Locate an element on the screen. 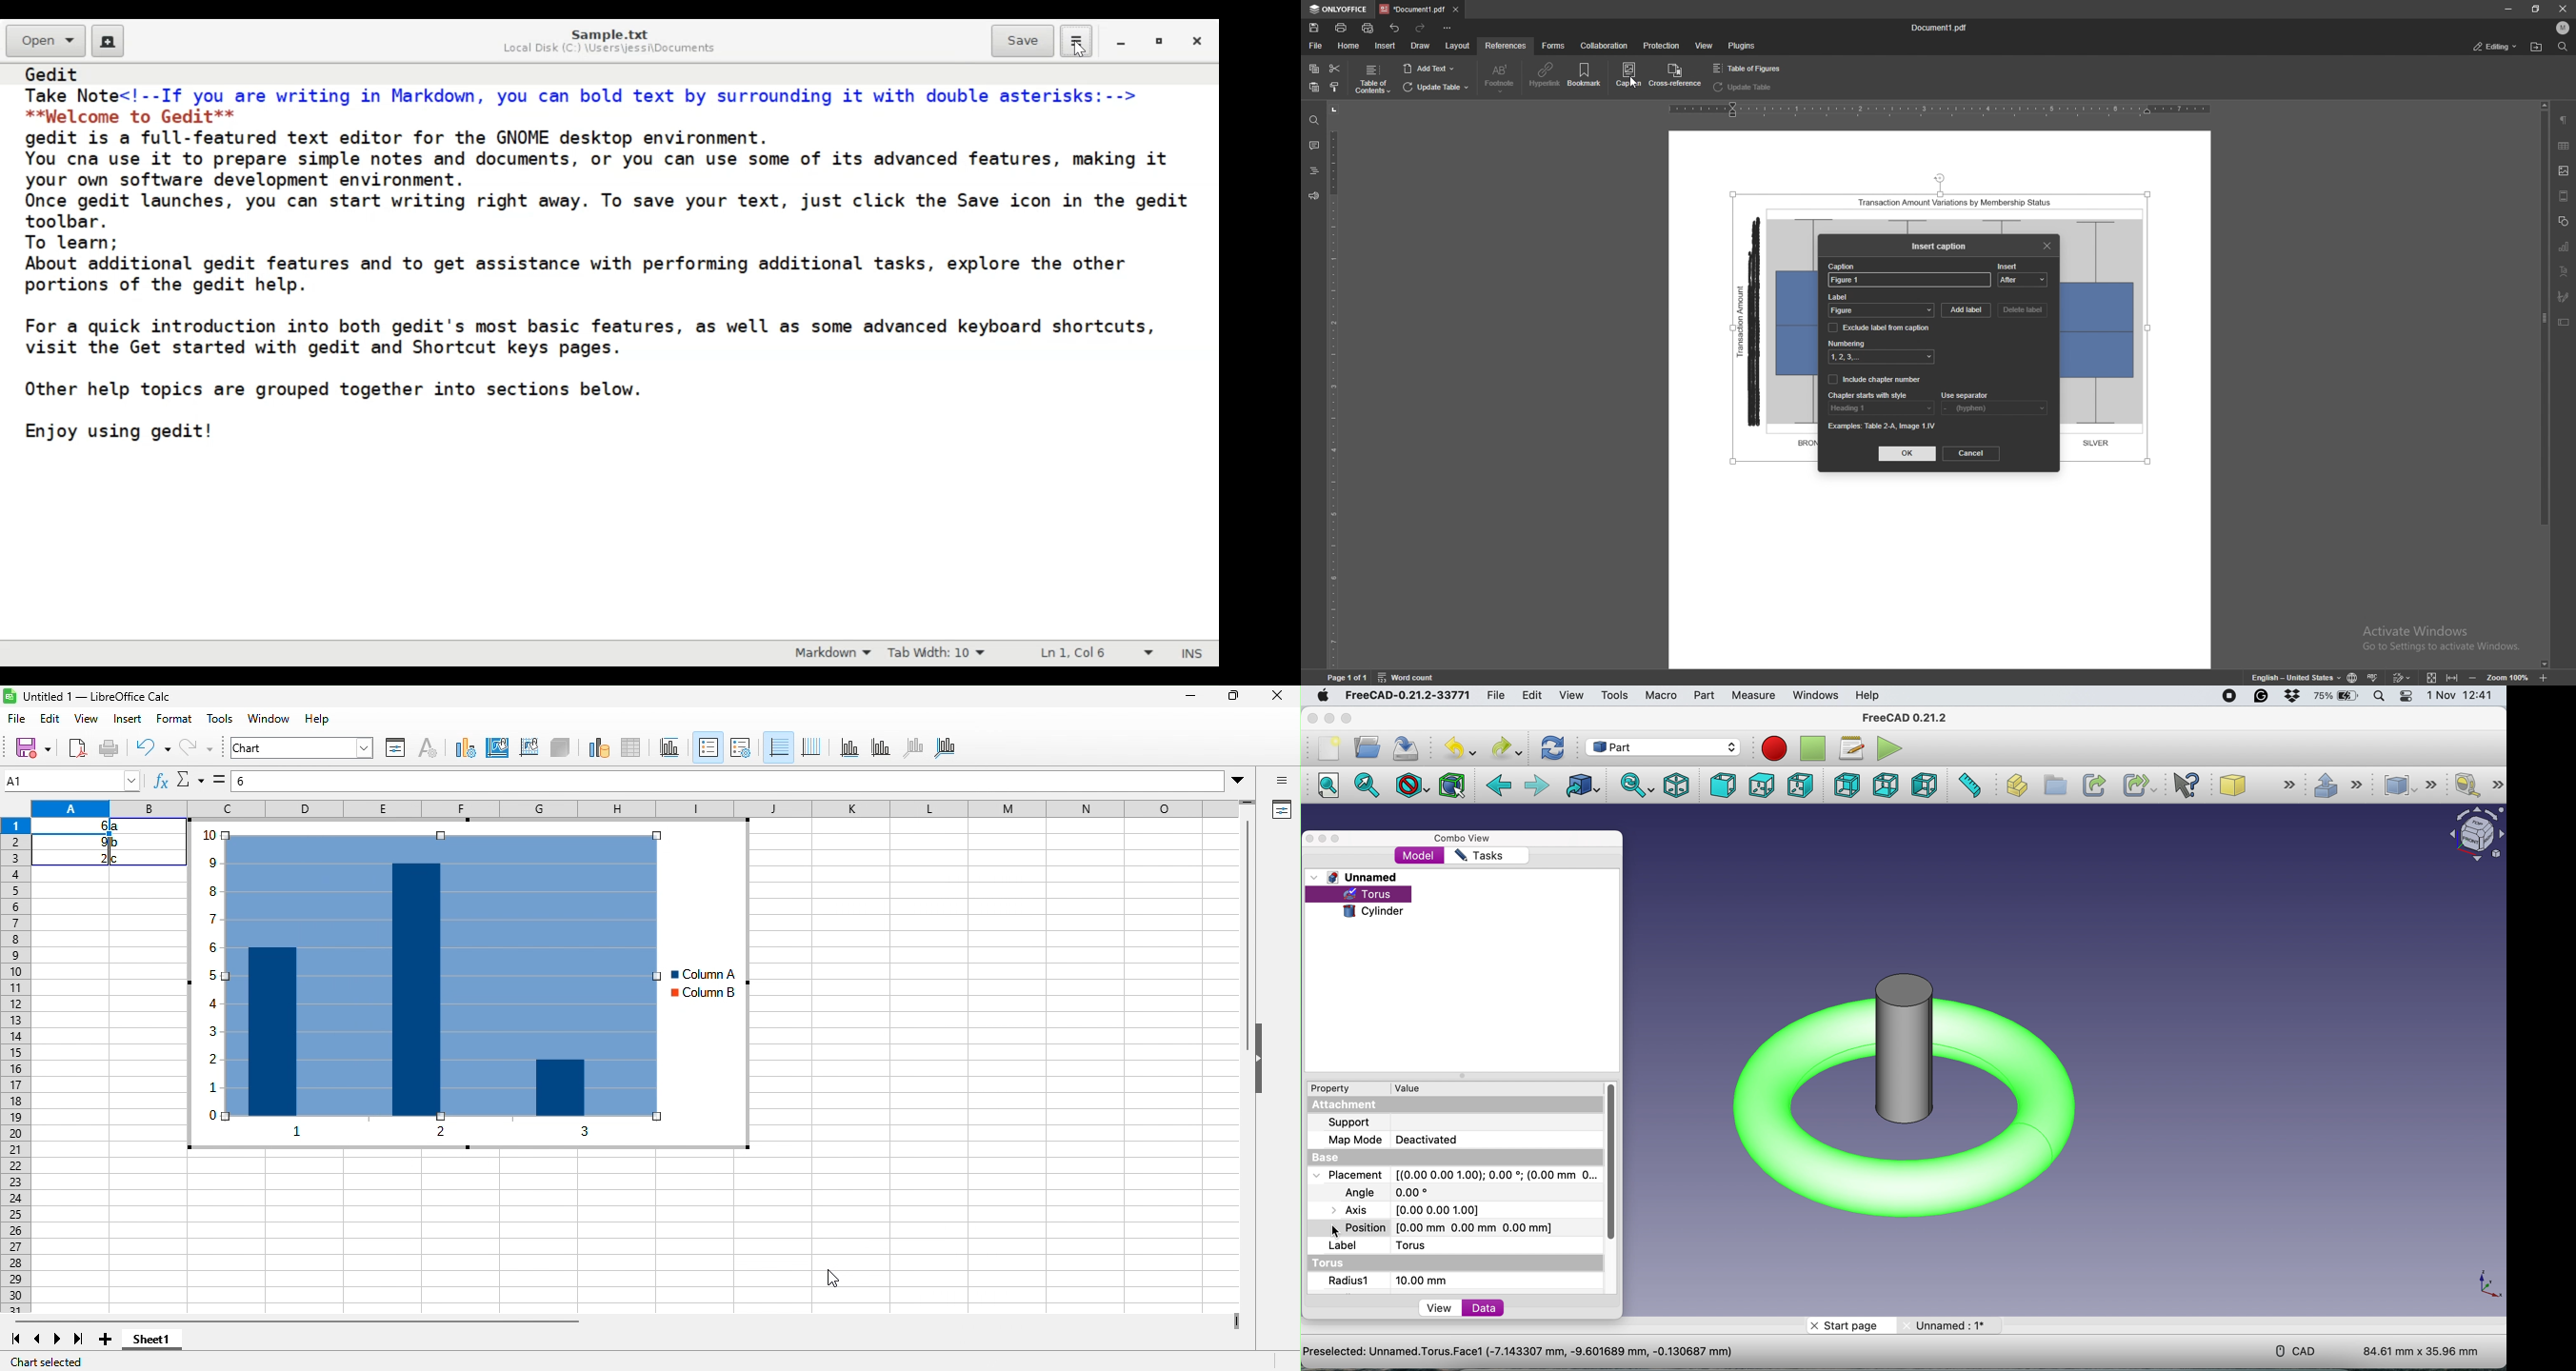 This screenshot has height=1372, width=2576. xy coordinate is located at coordinates (2487, 1287).